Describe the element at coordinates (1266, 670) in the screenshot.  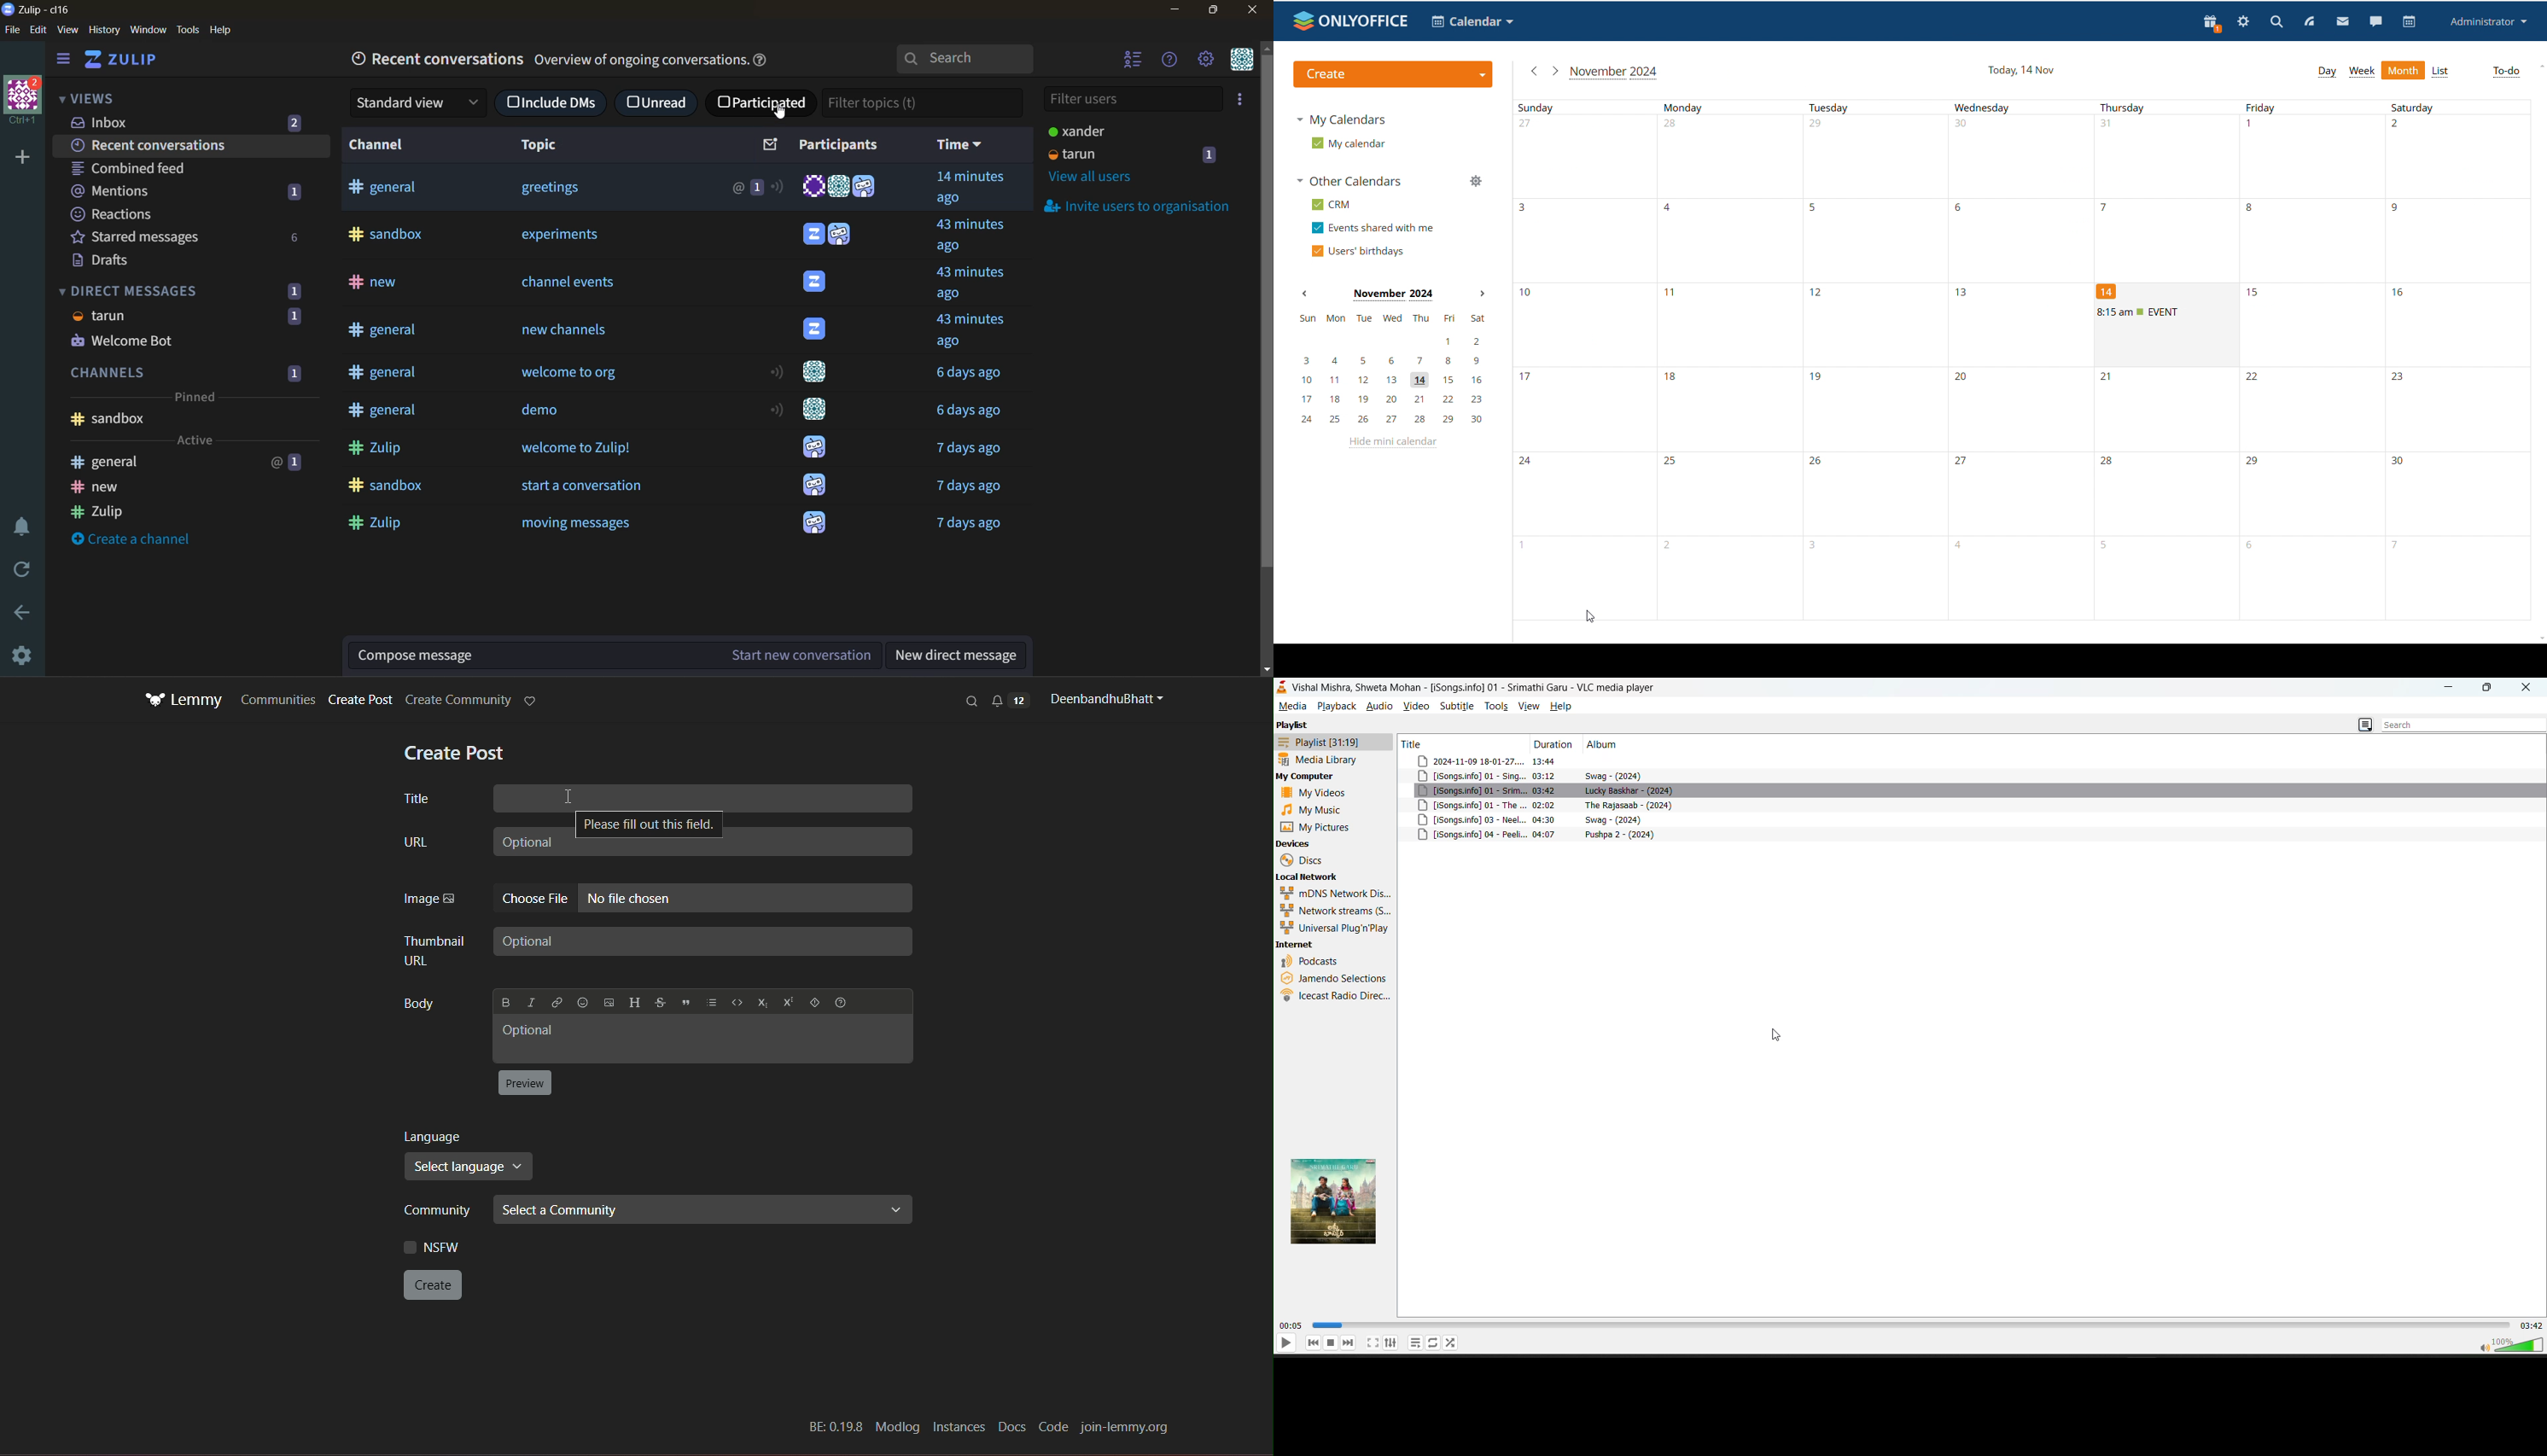
I see `scroll down` at that location.